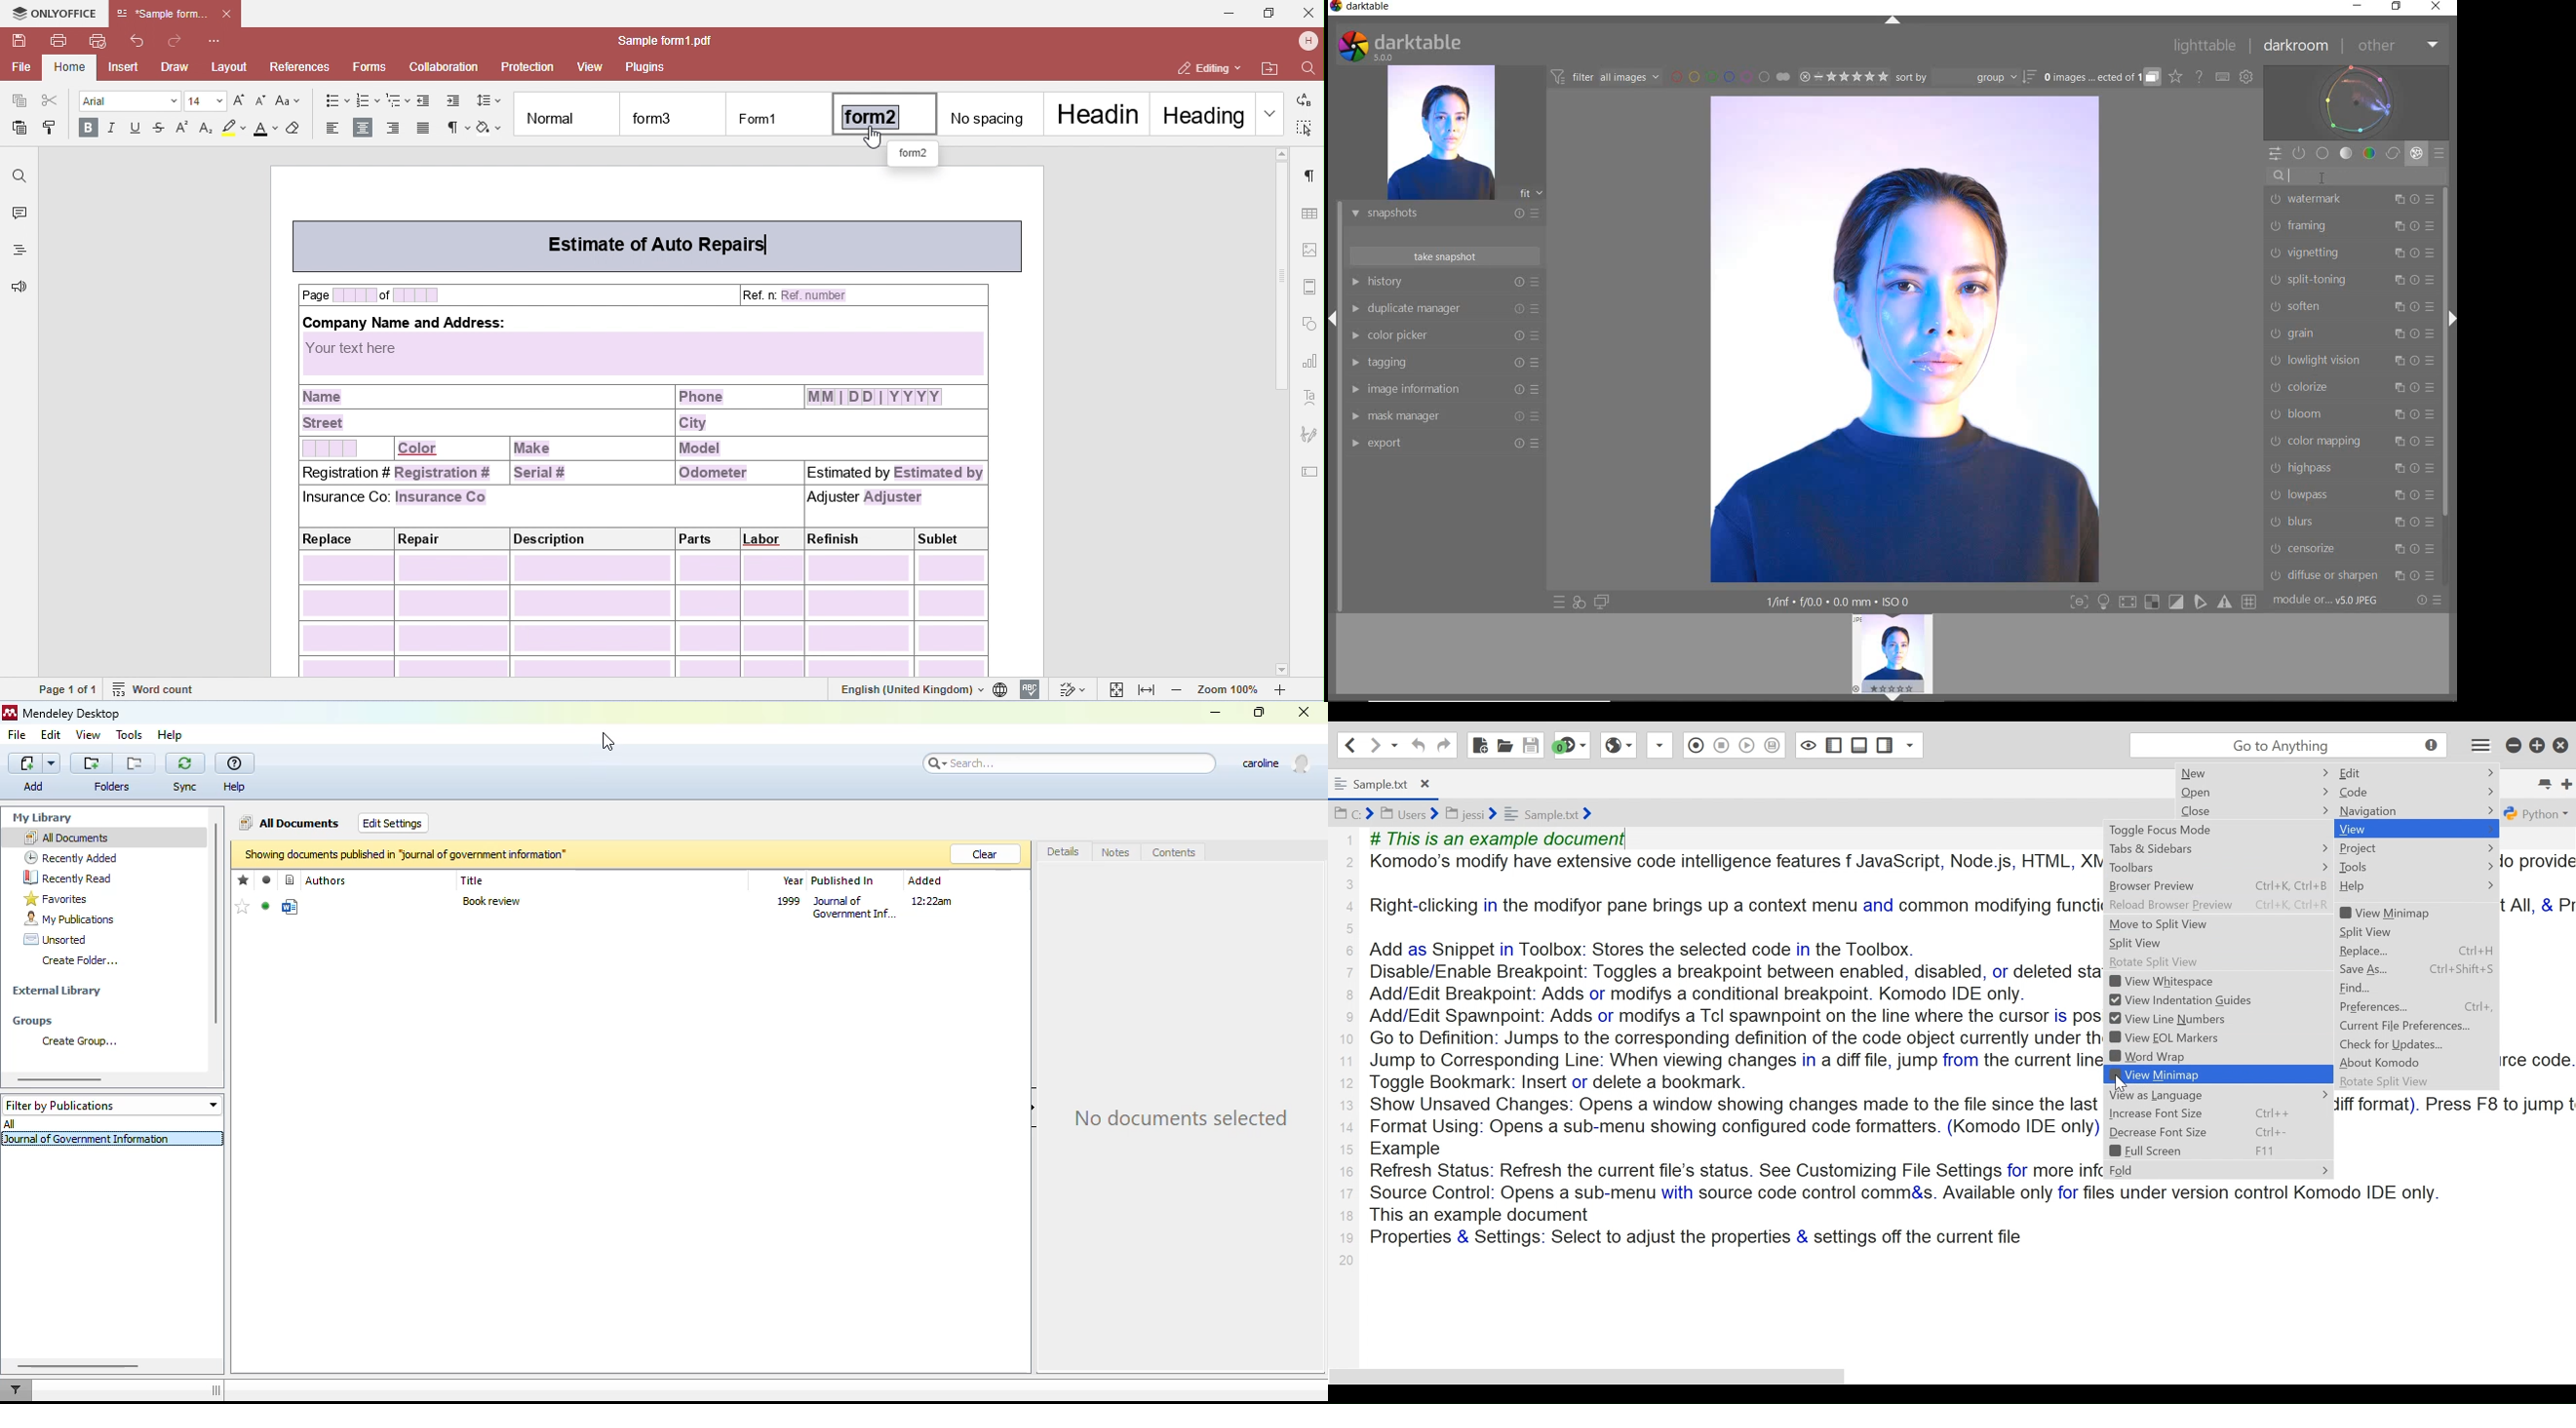  Describe the element at coordinates (2297, 46) in the screenshot. I see `DARKROOM` at that location.